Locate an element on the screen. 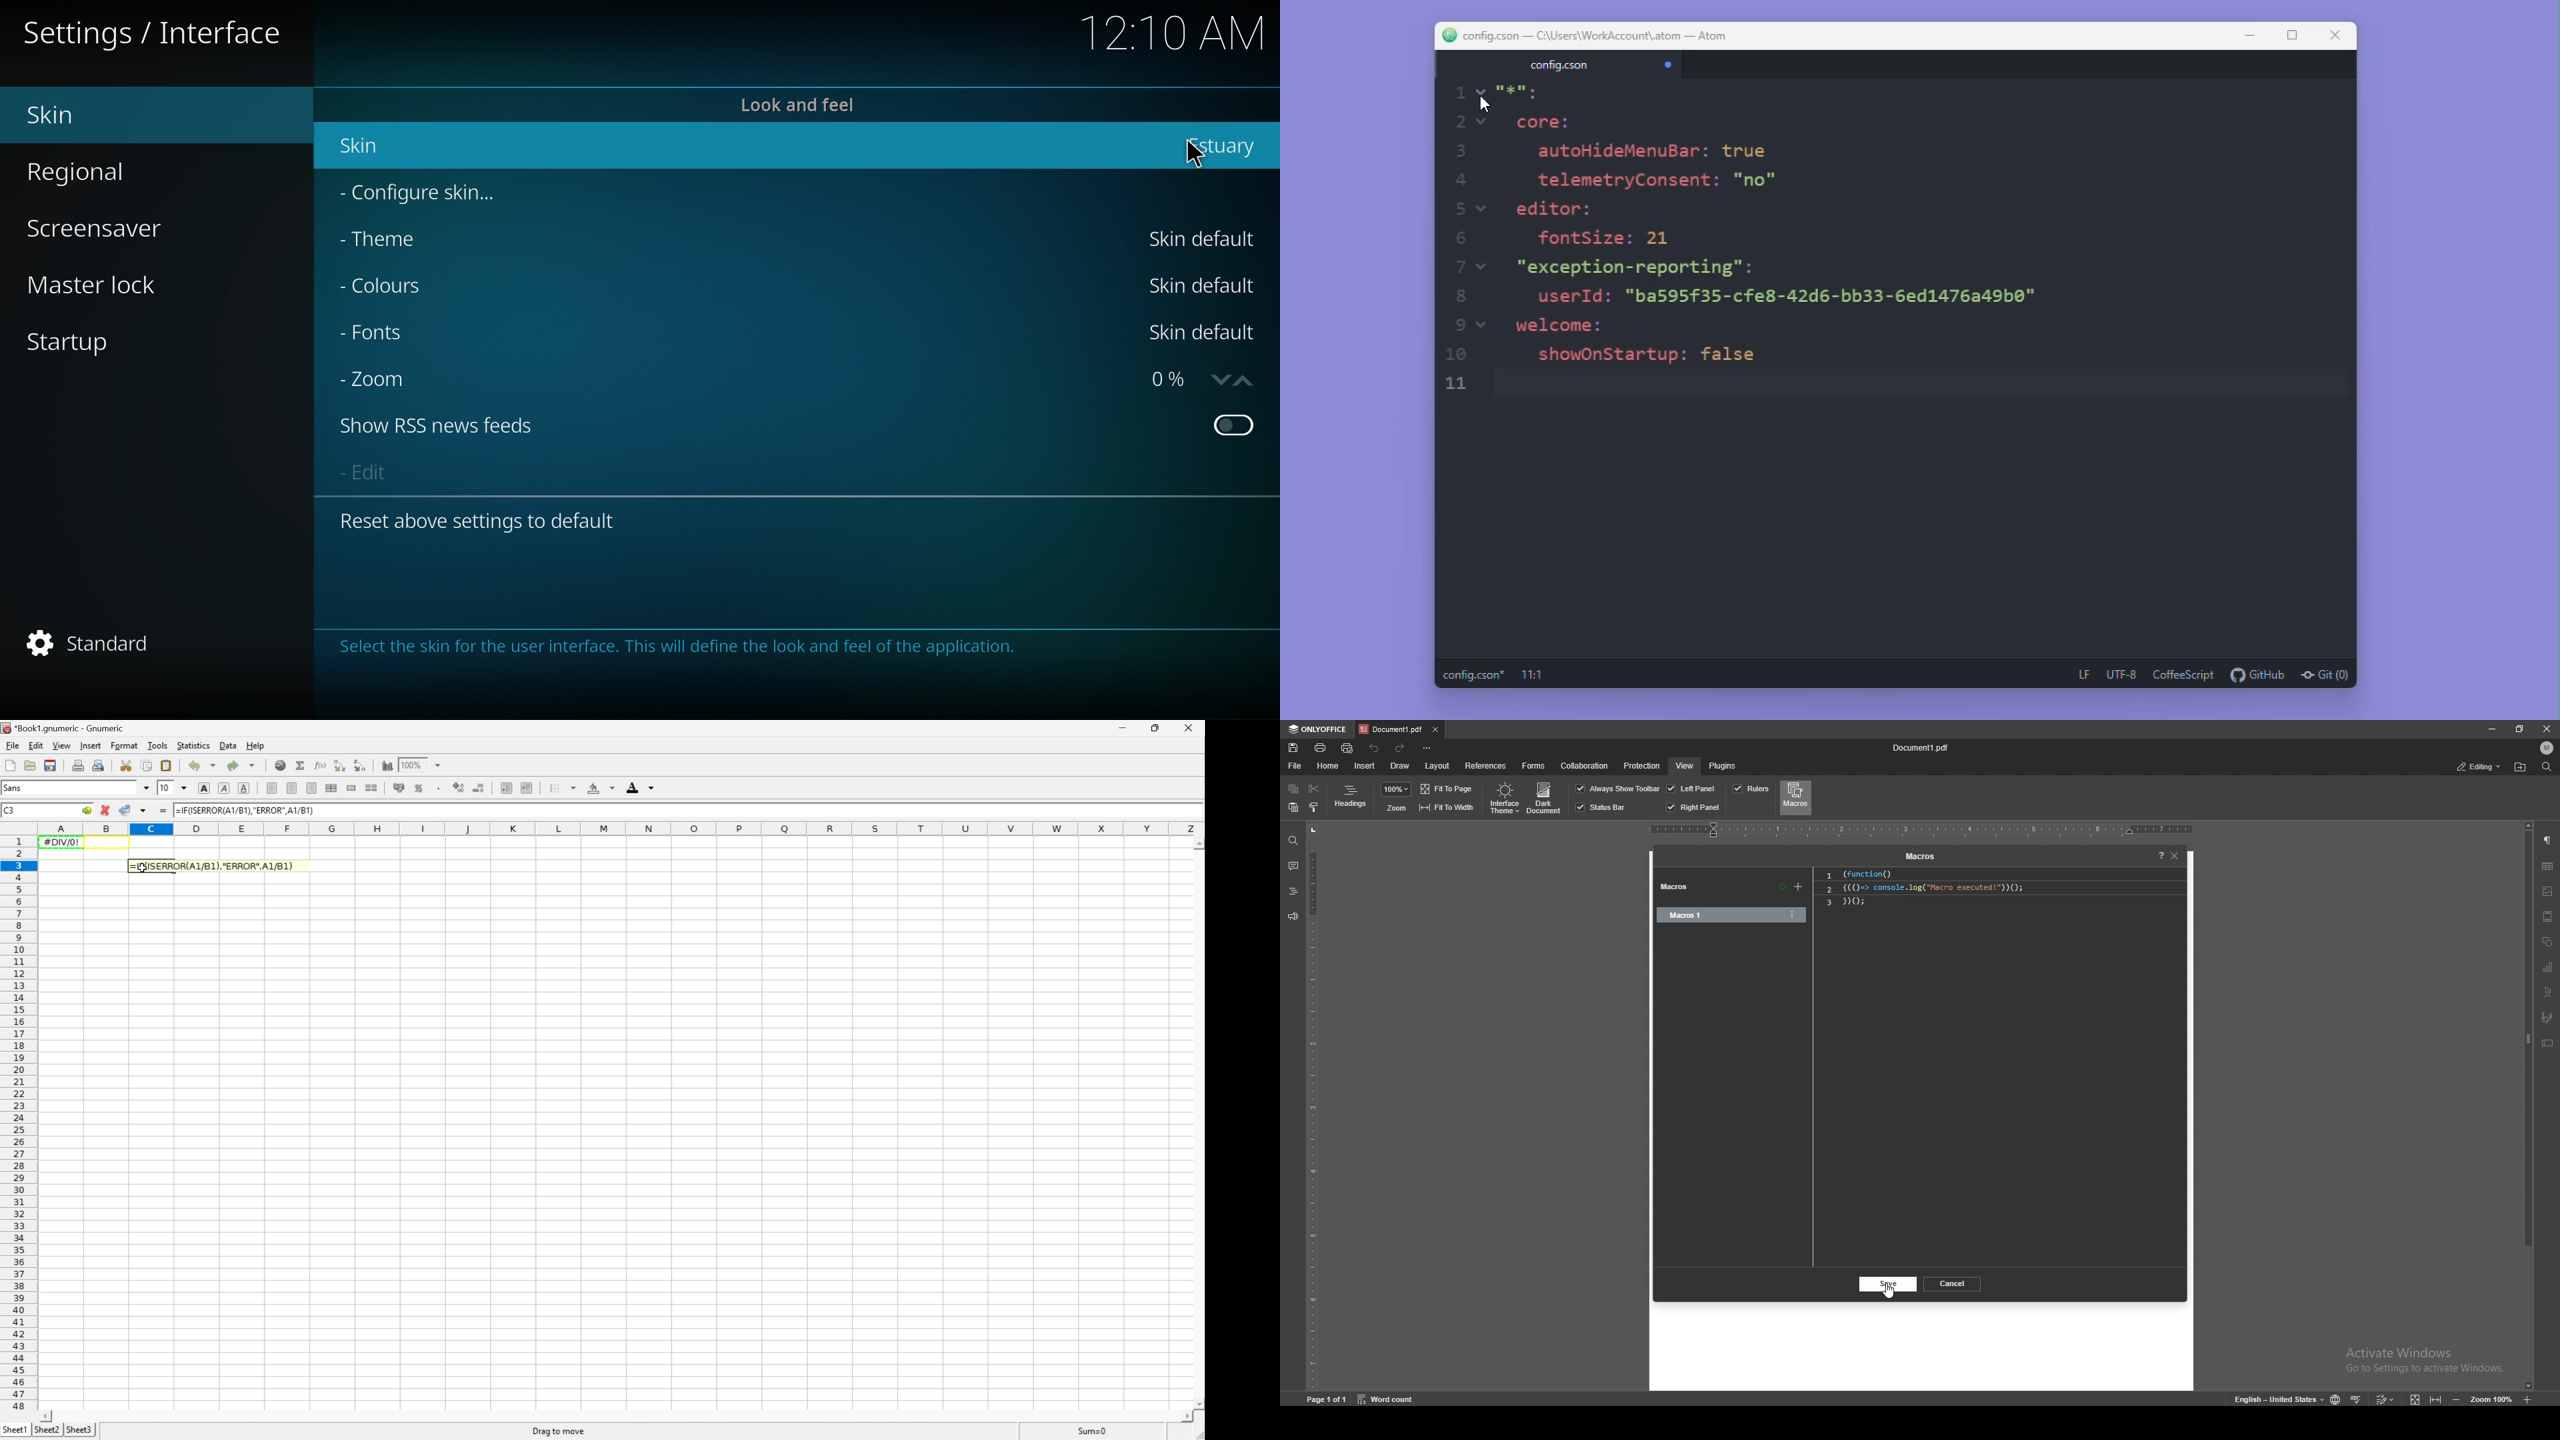 The height and width of the screenshot is (1456, 2576). status bar is located at coordinates (1602, 807).